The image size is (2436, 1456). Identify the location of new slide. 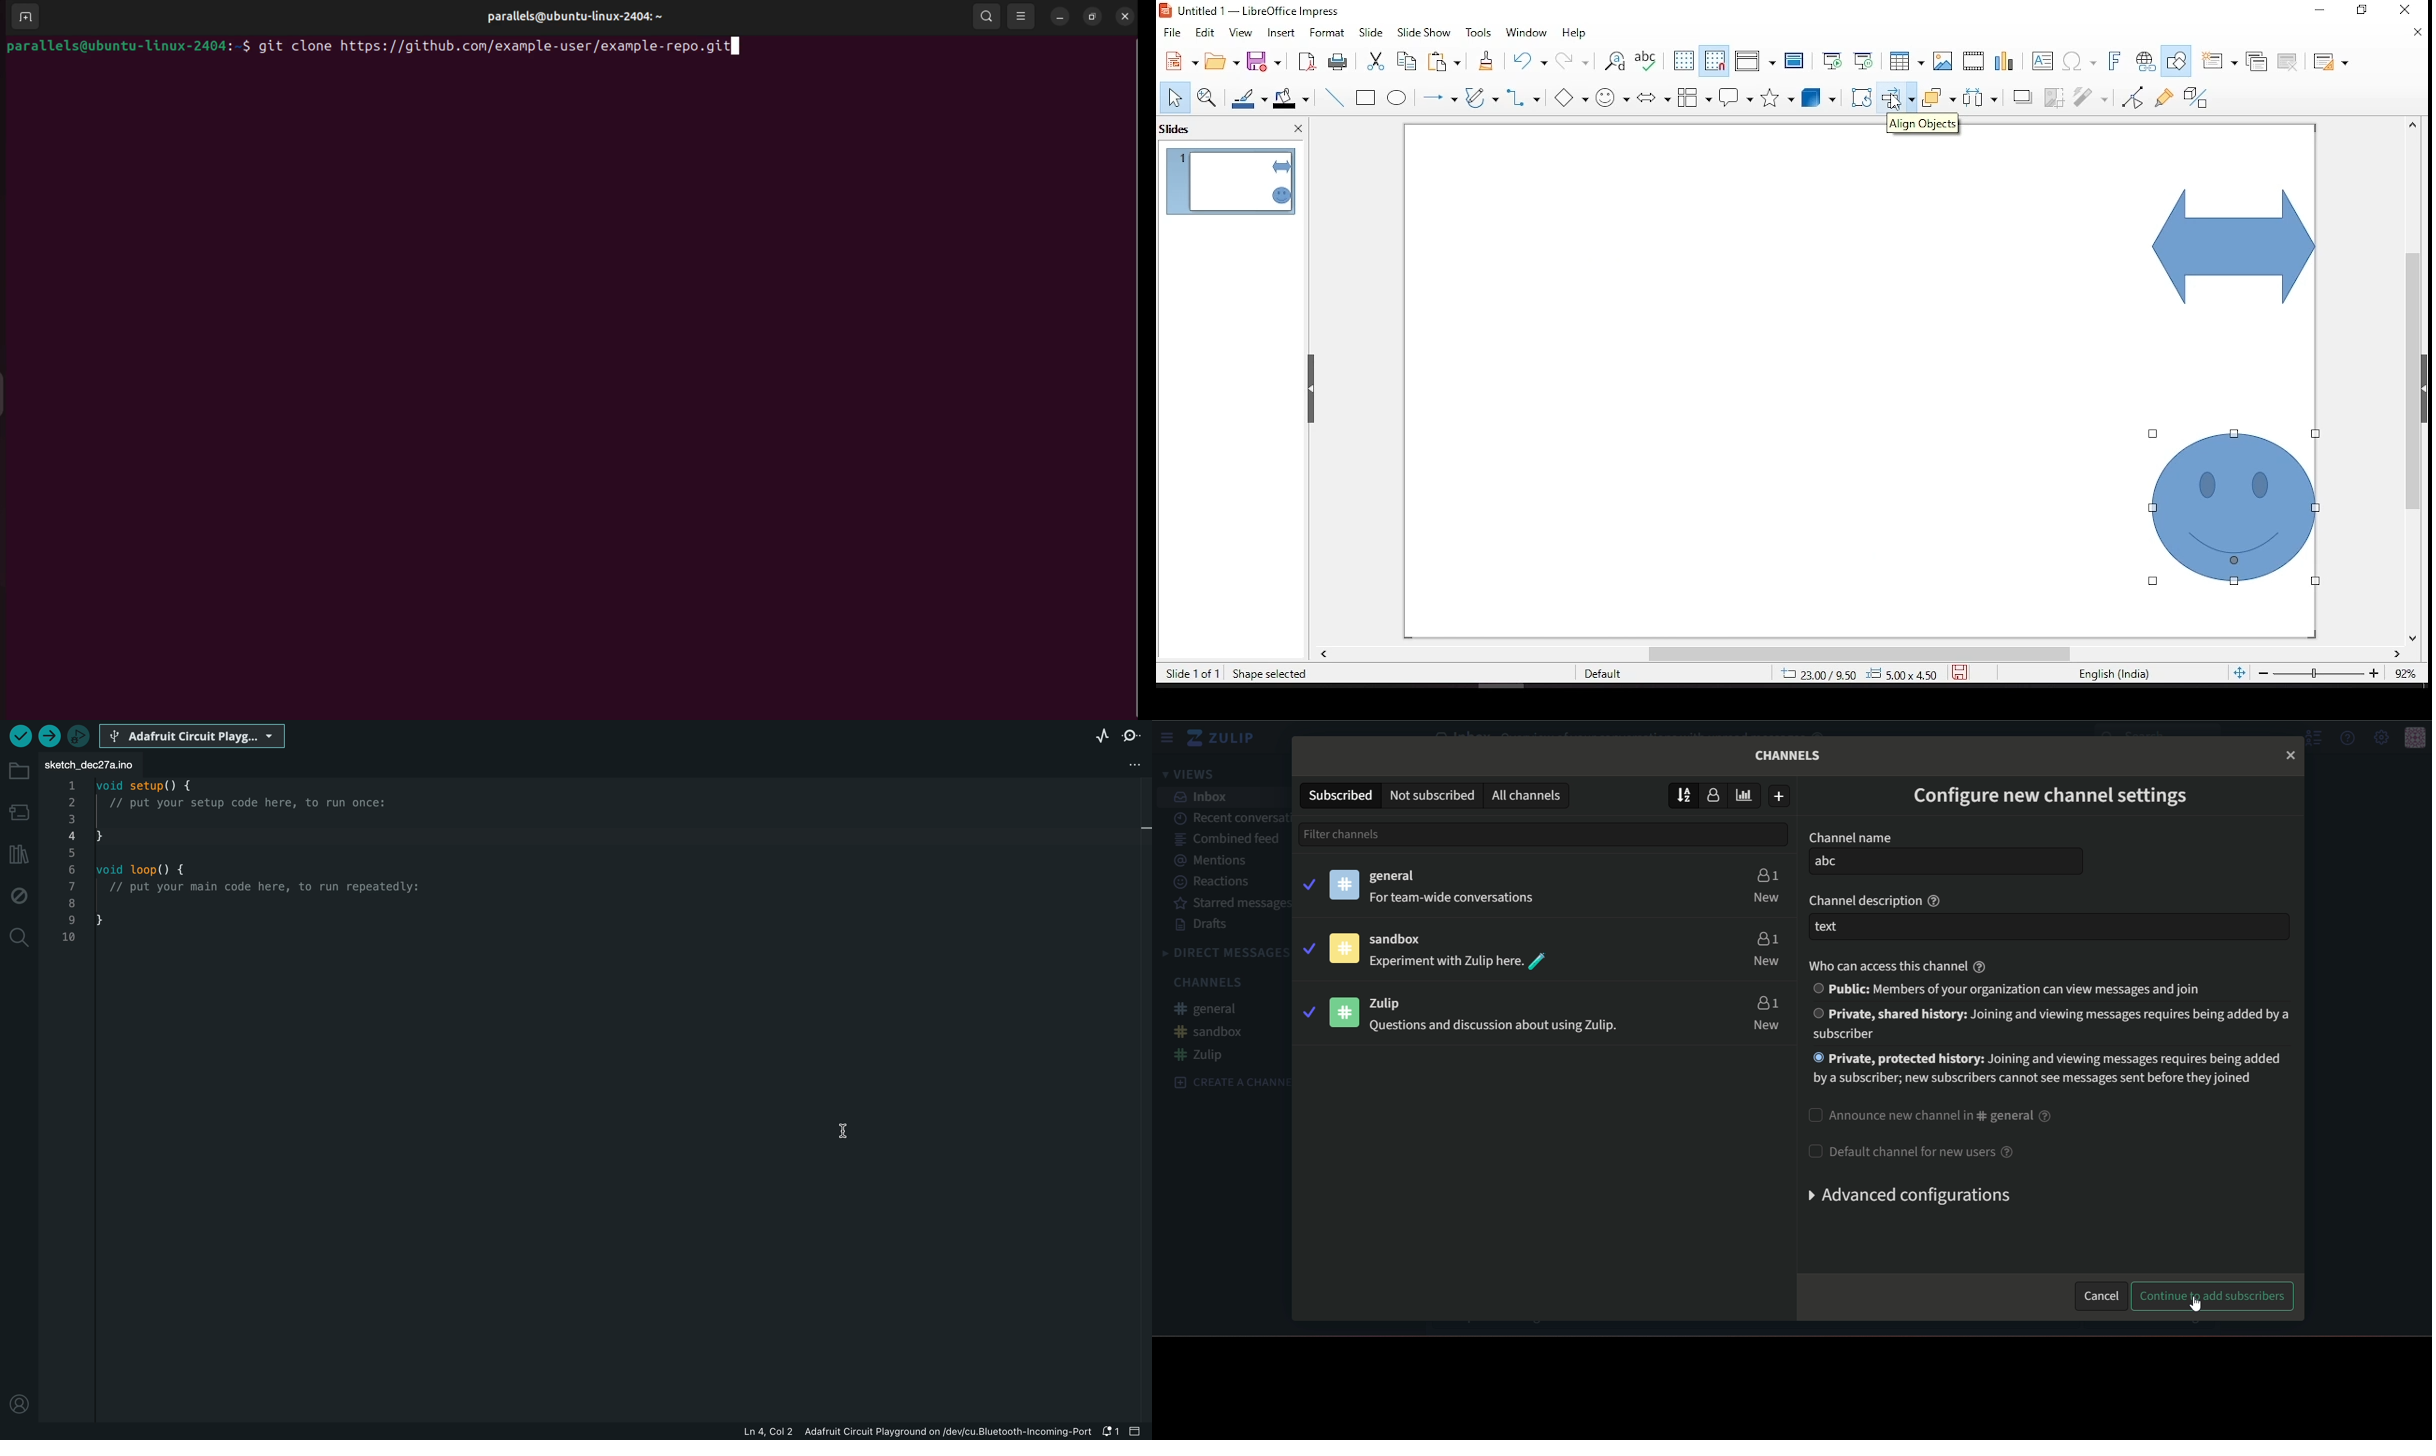
(2219, 60).